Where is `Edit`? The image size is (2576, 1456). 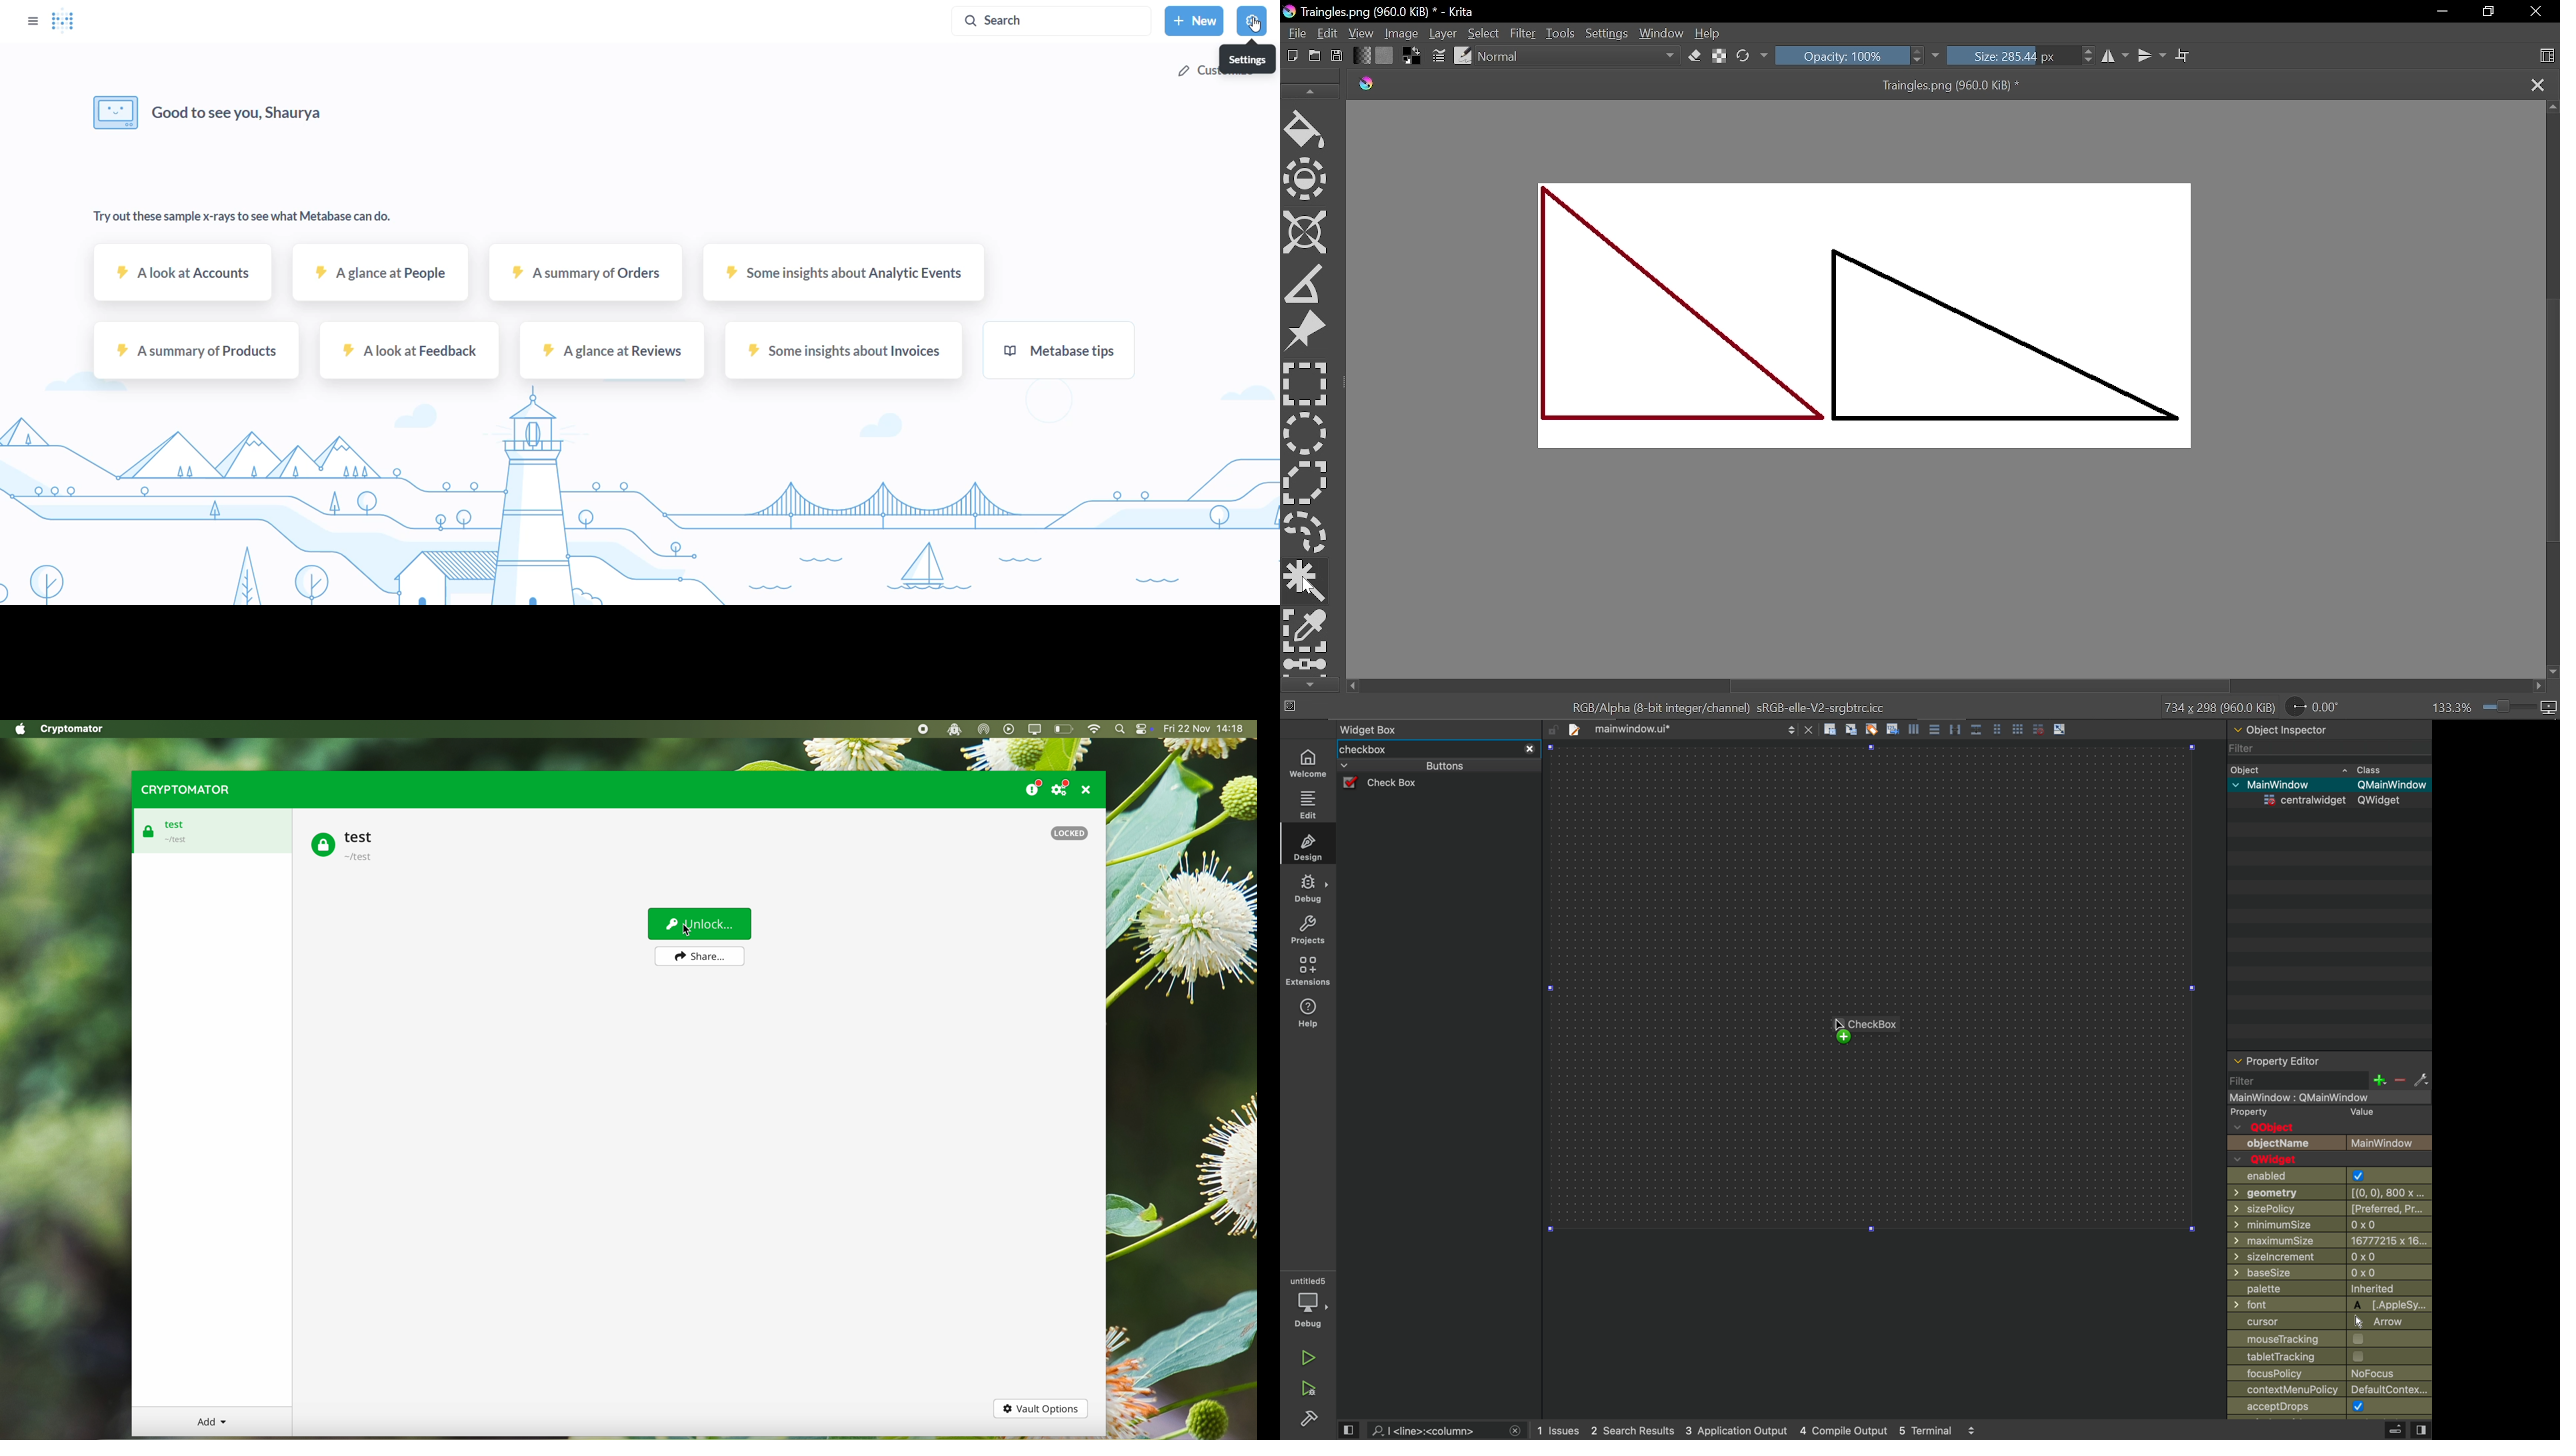
Edit is located at coordinates (1328, 34).